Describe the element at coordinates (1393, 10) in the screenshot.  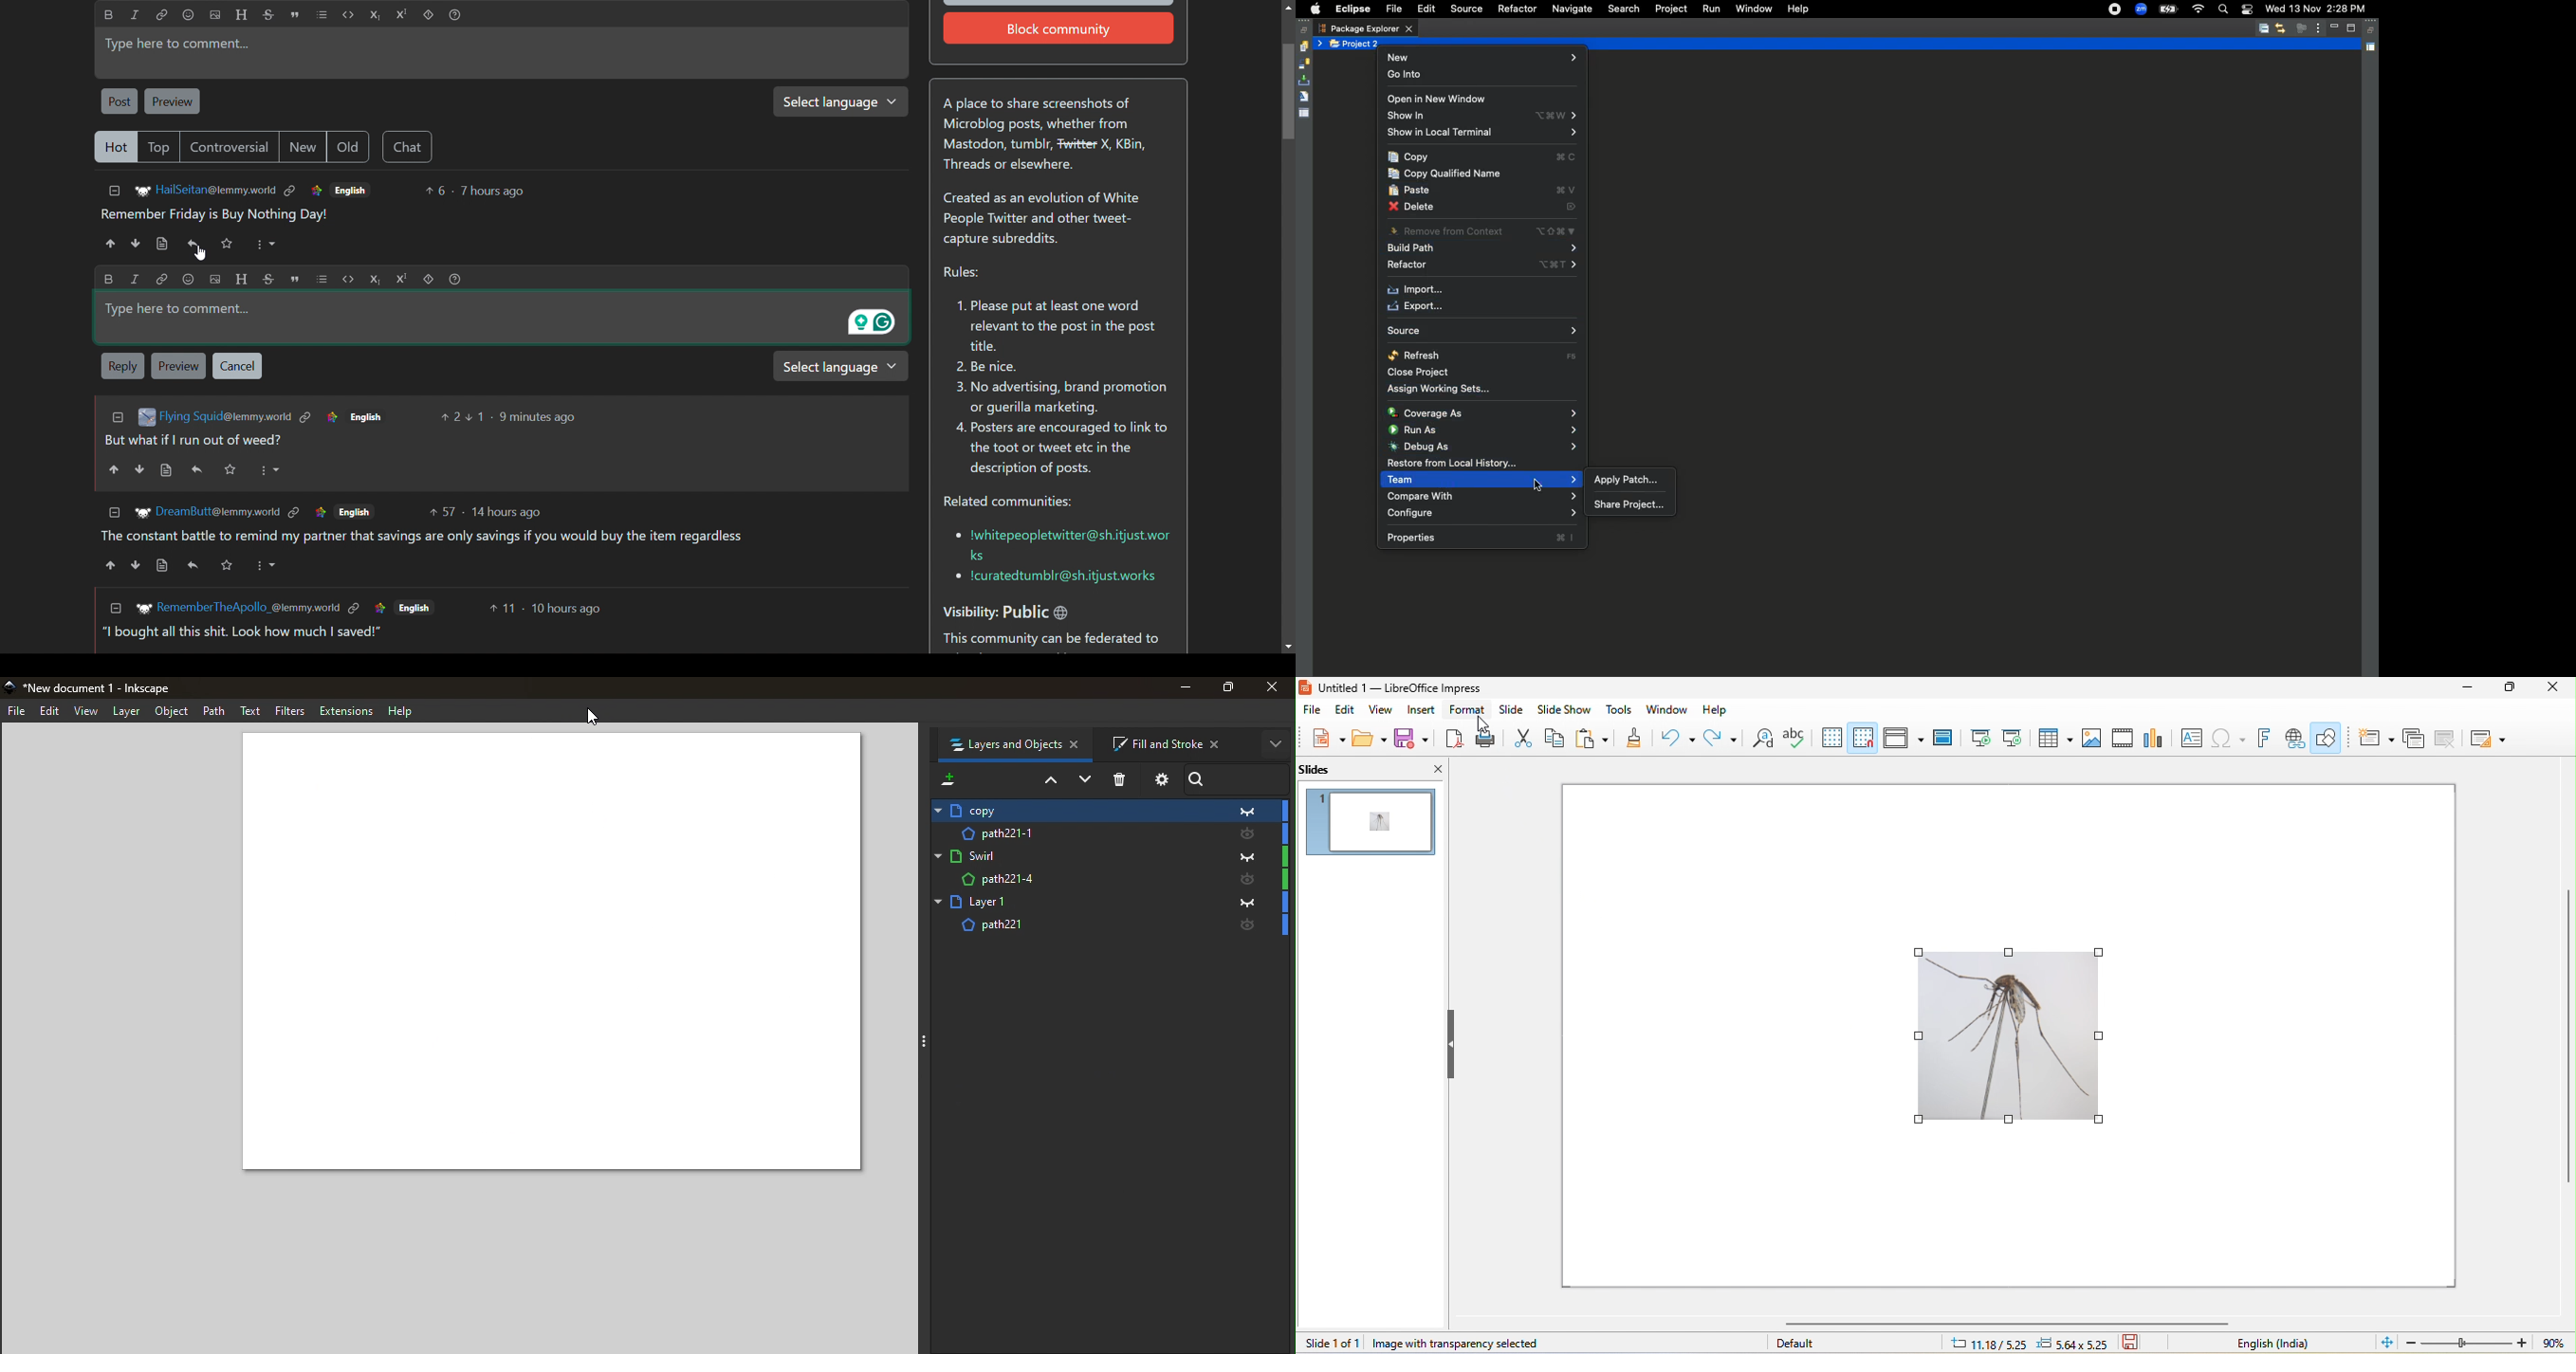
I see `File` at that location.